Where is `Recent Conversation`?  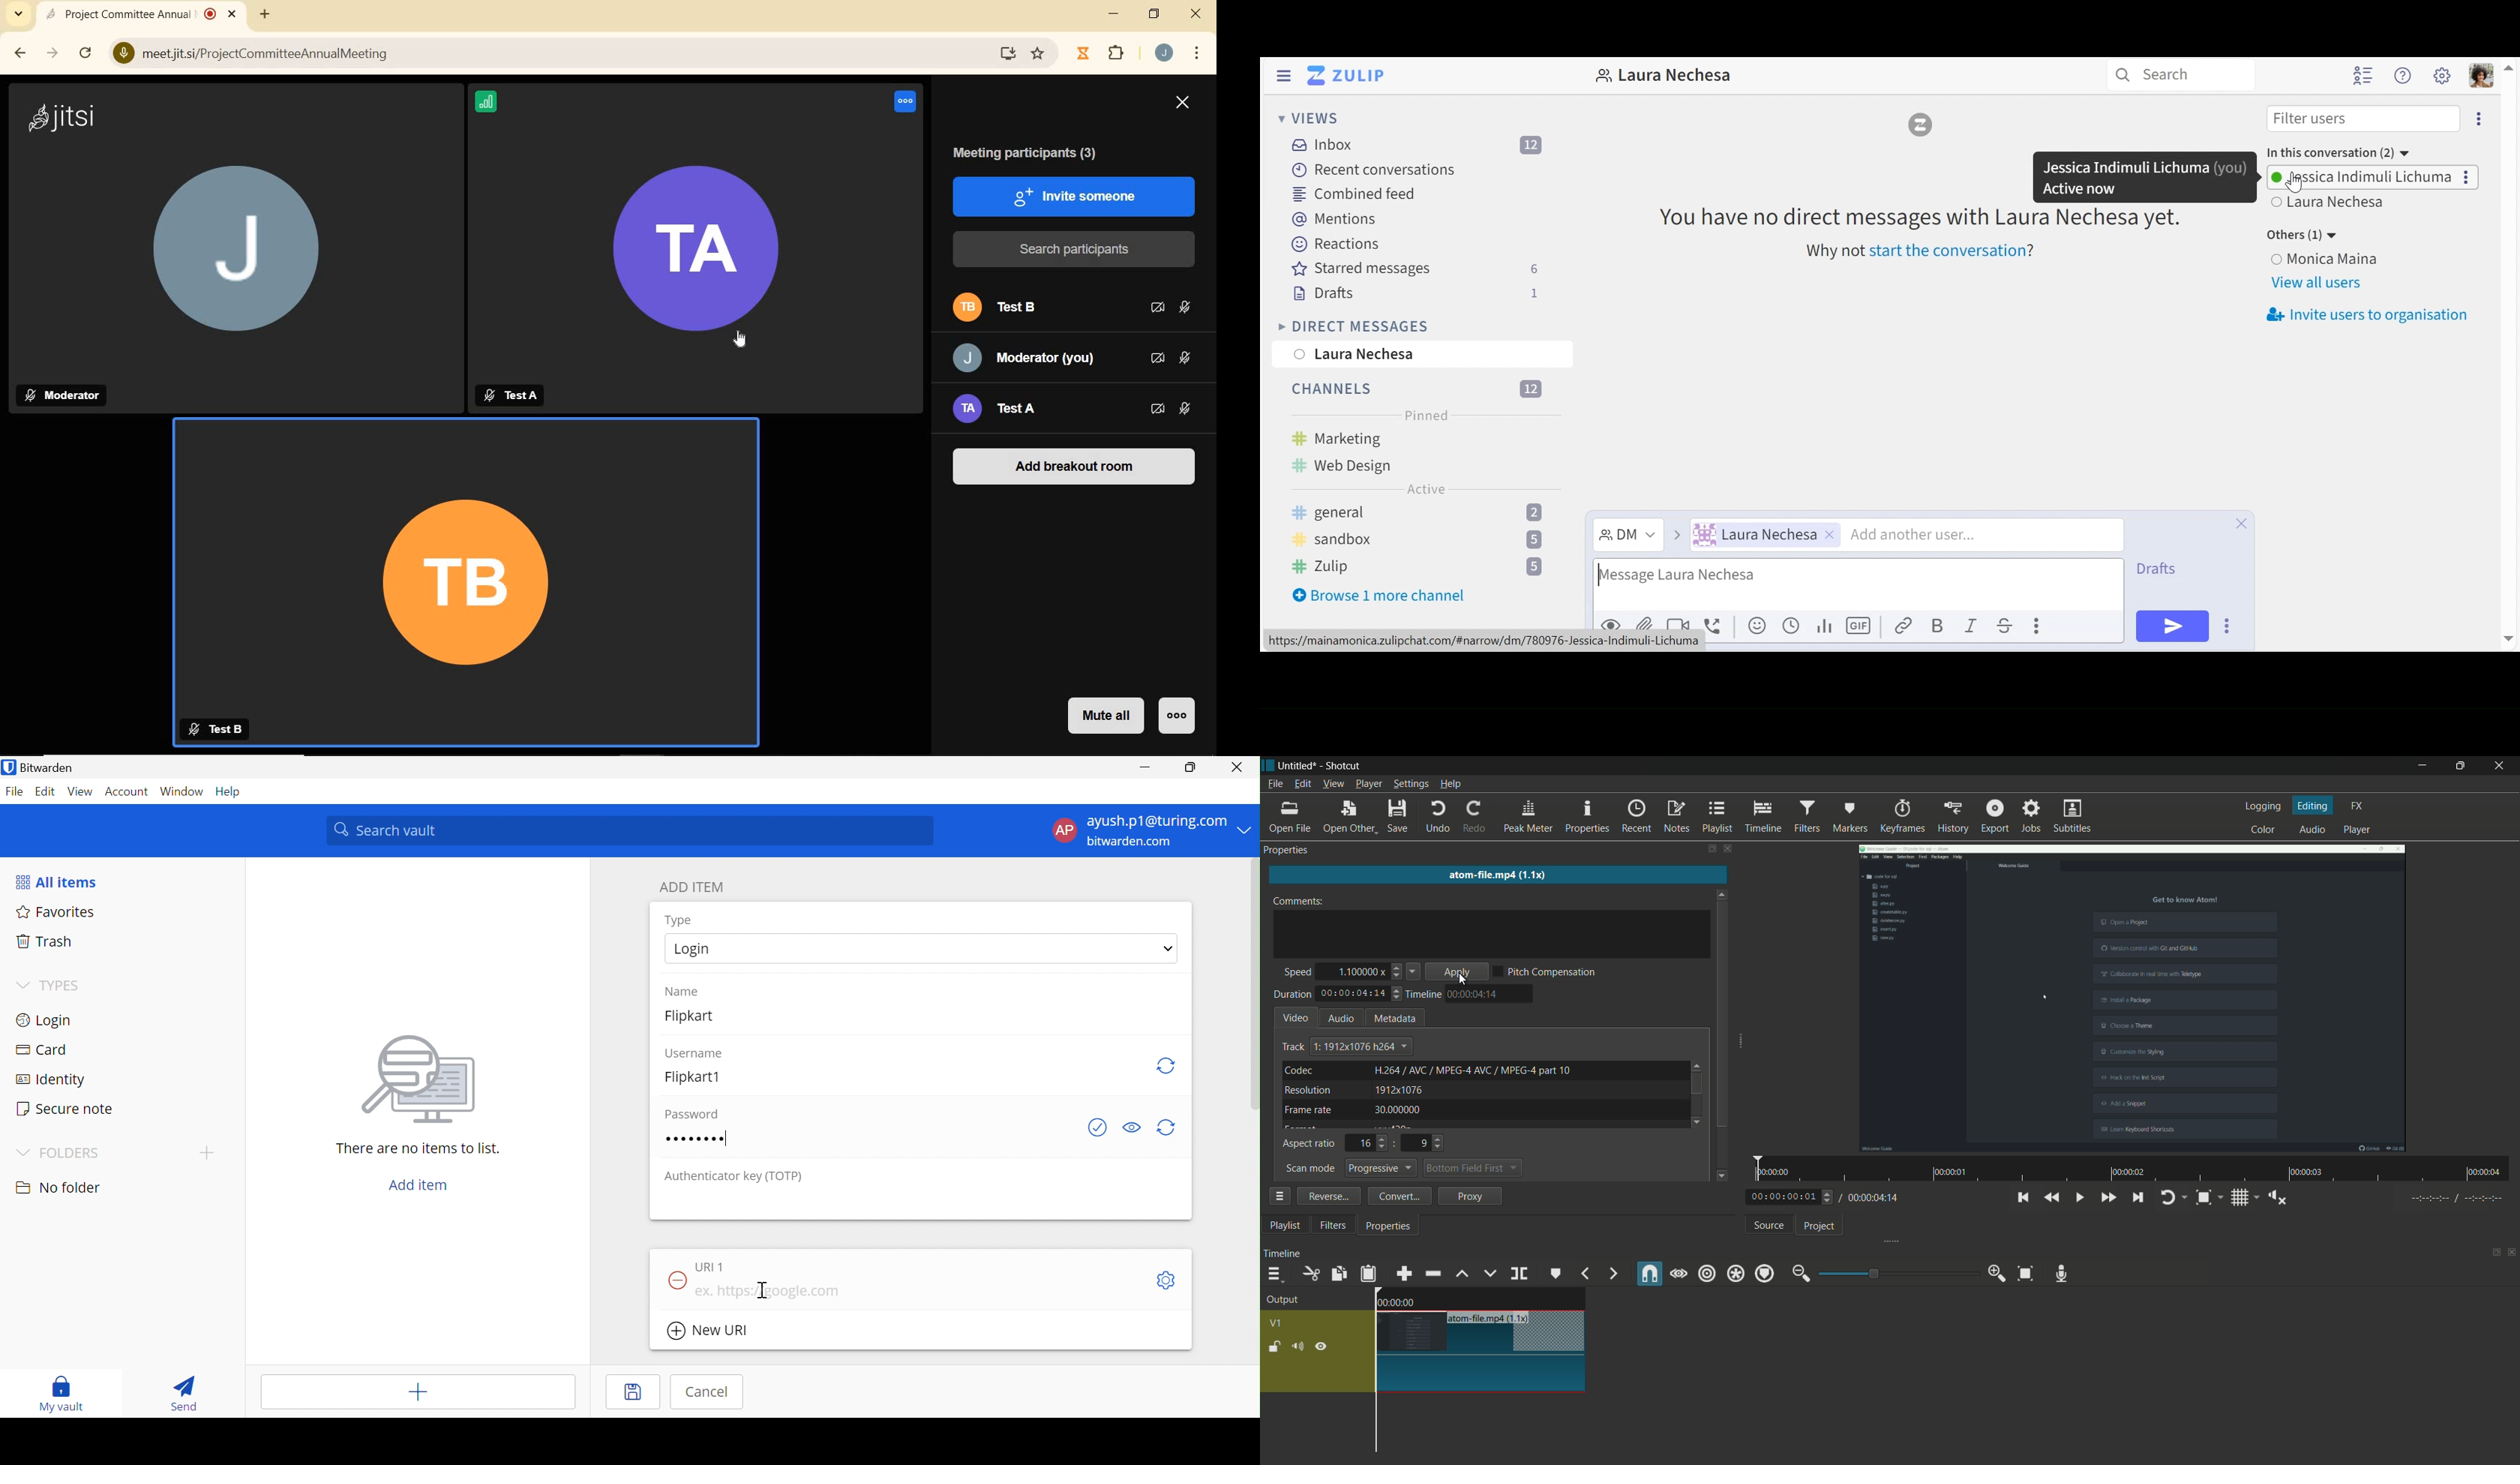
Recent Conversation is located at coordinates (1376, 171).